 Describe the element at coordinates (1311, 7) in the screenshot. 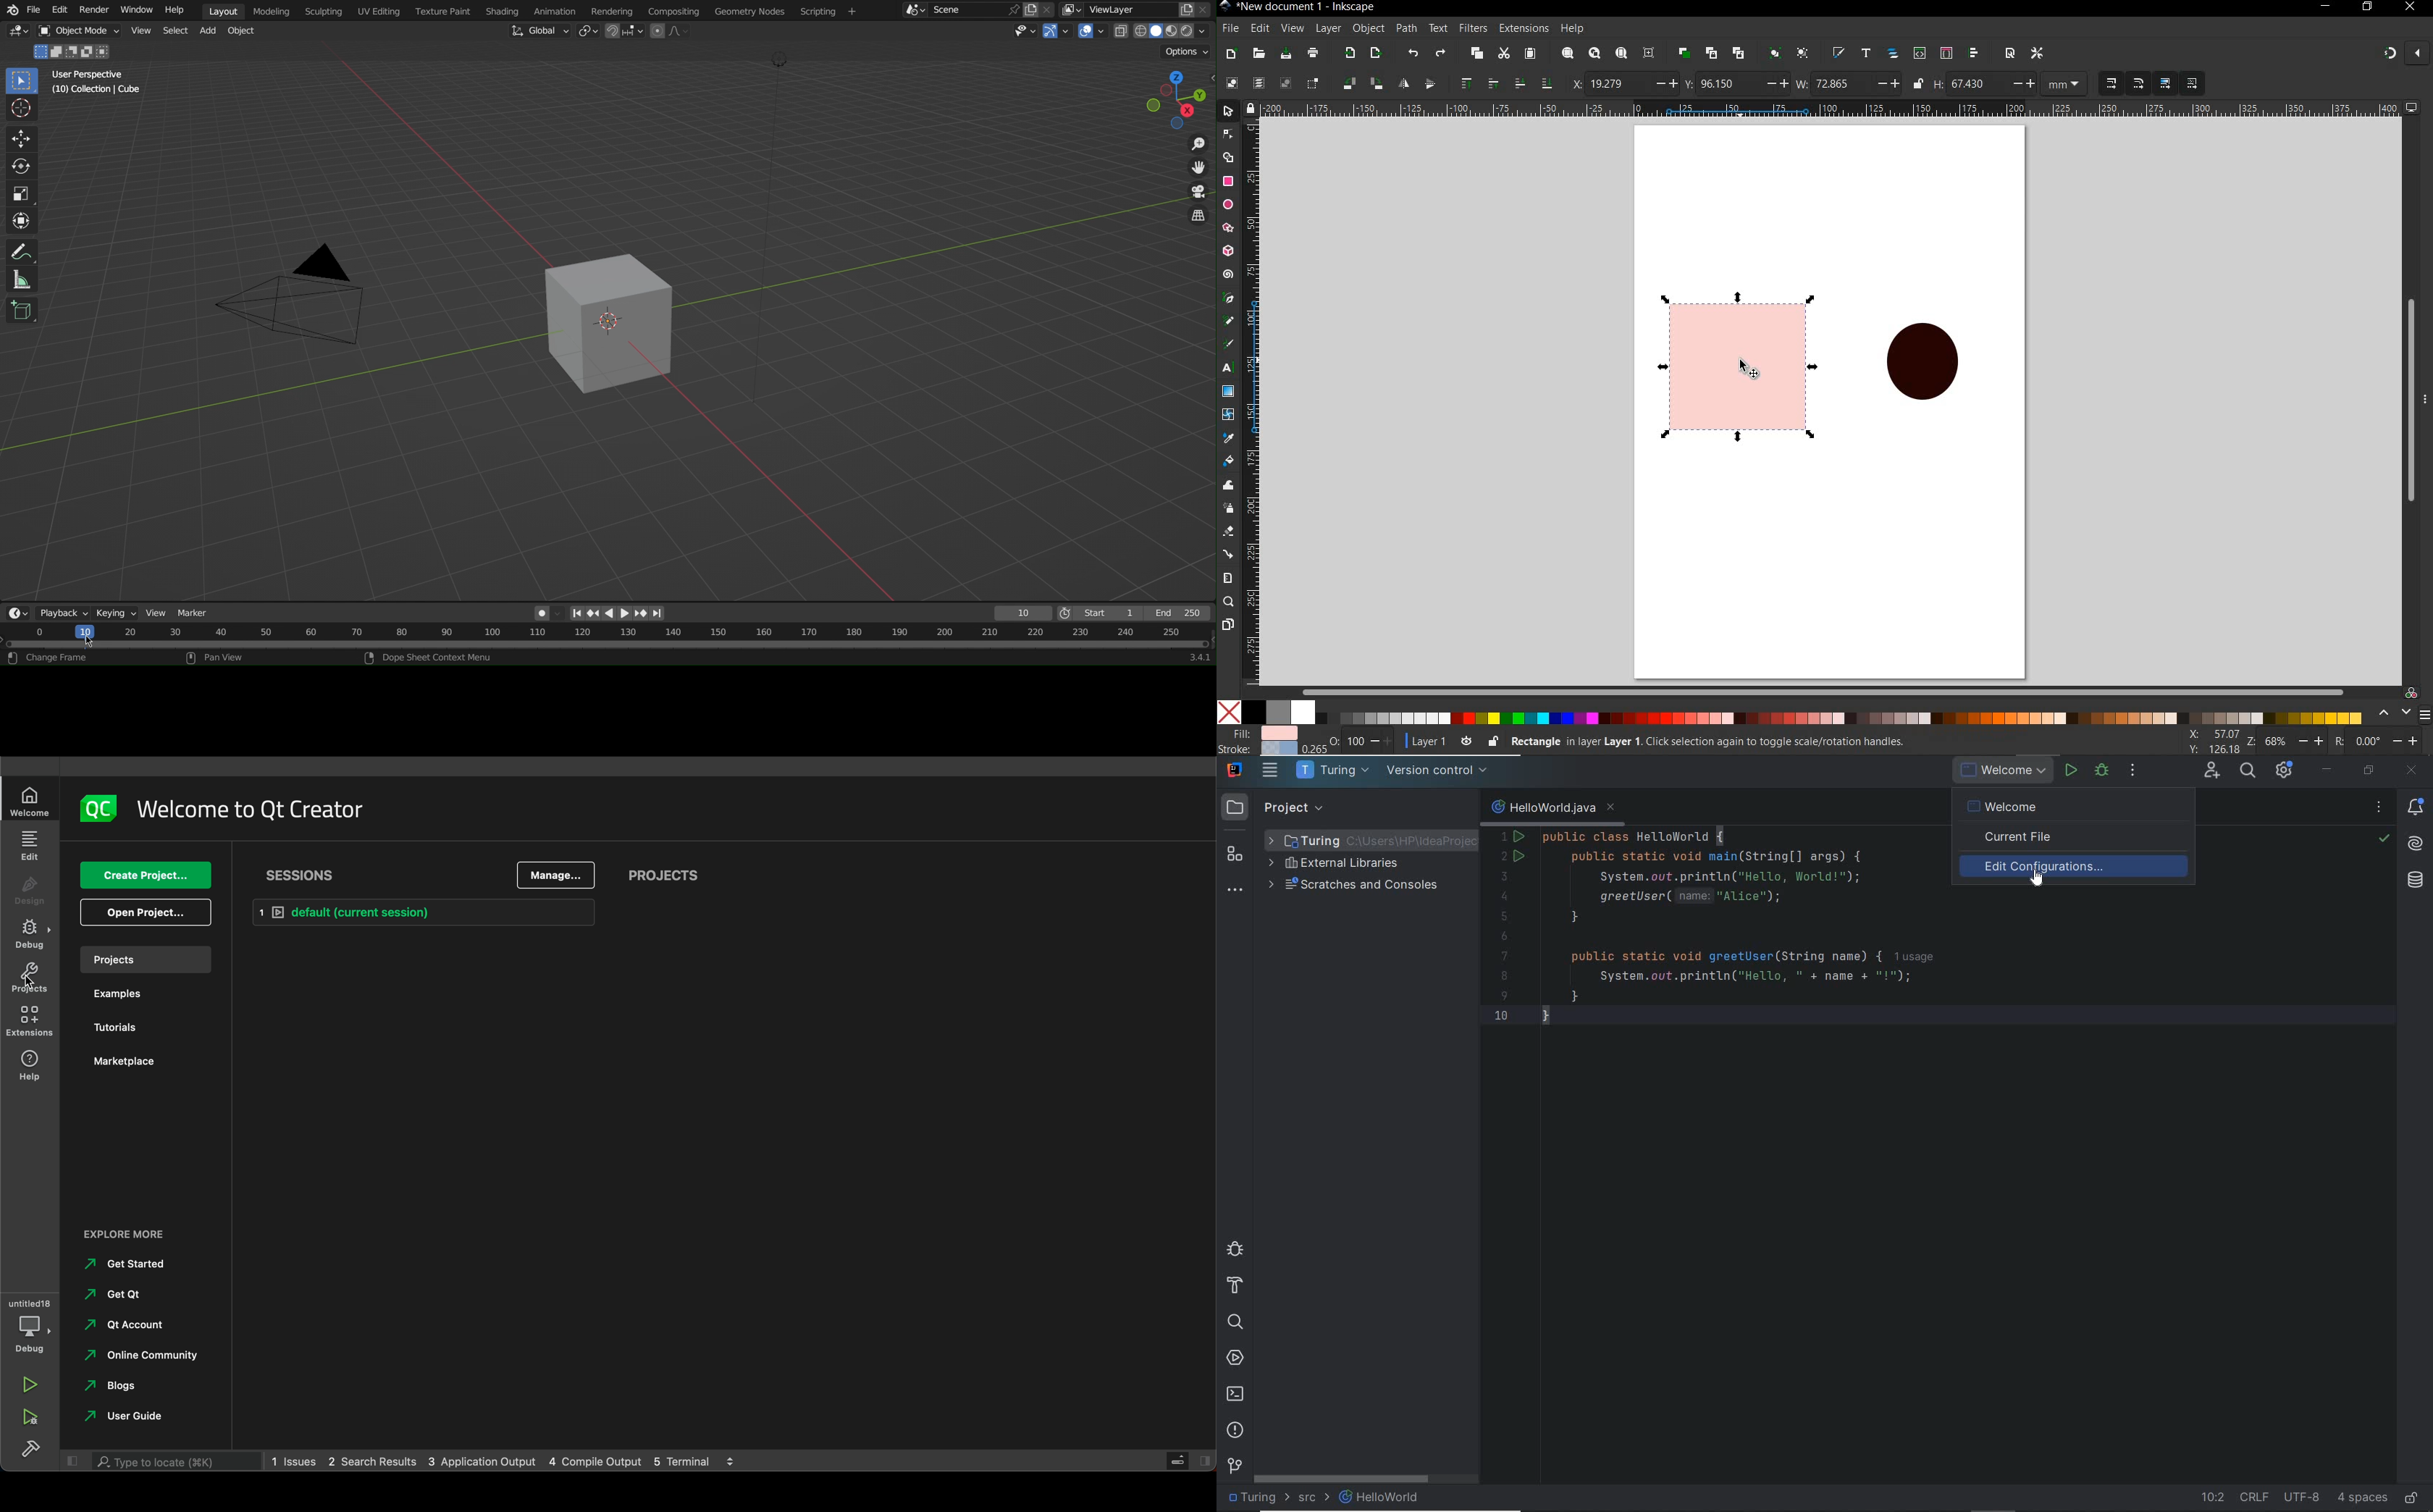

I see `new document 1` at that location.